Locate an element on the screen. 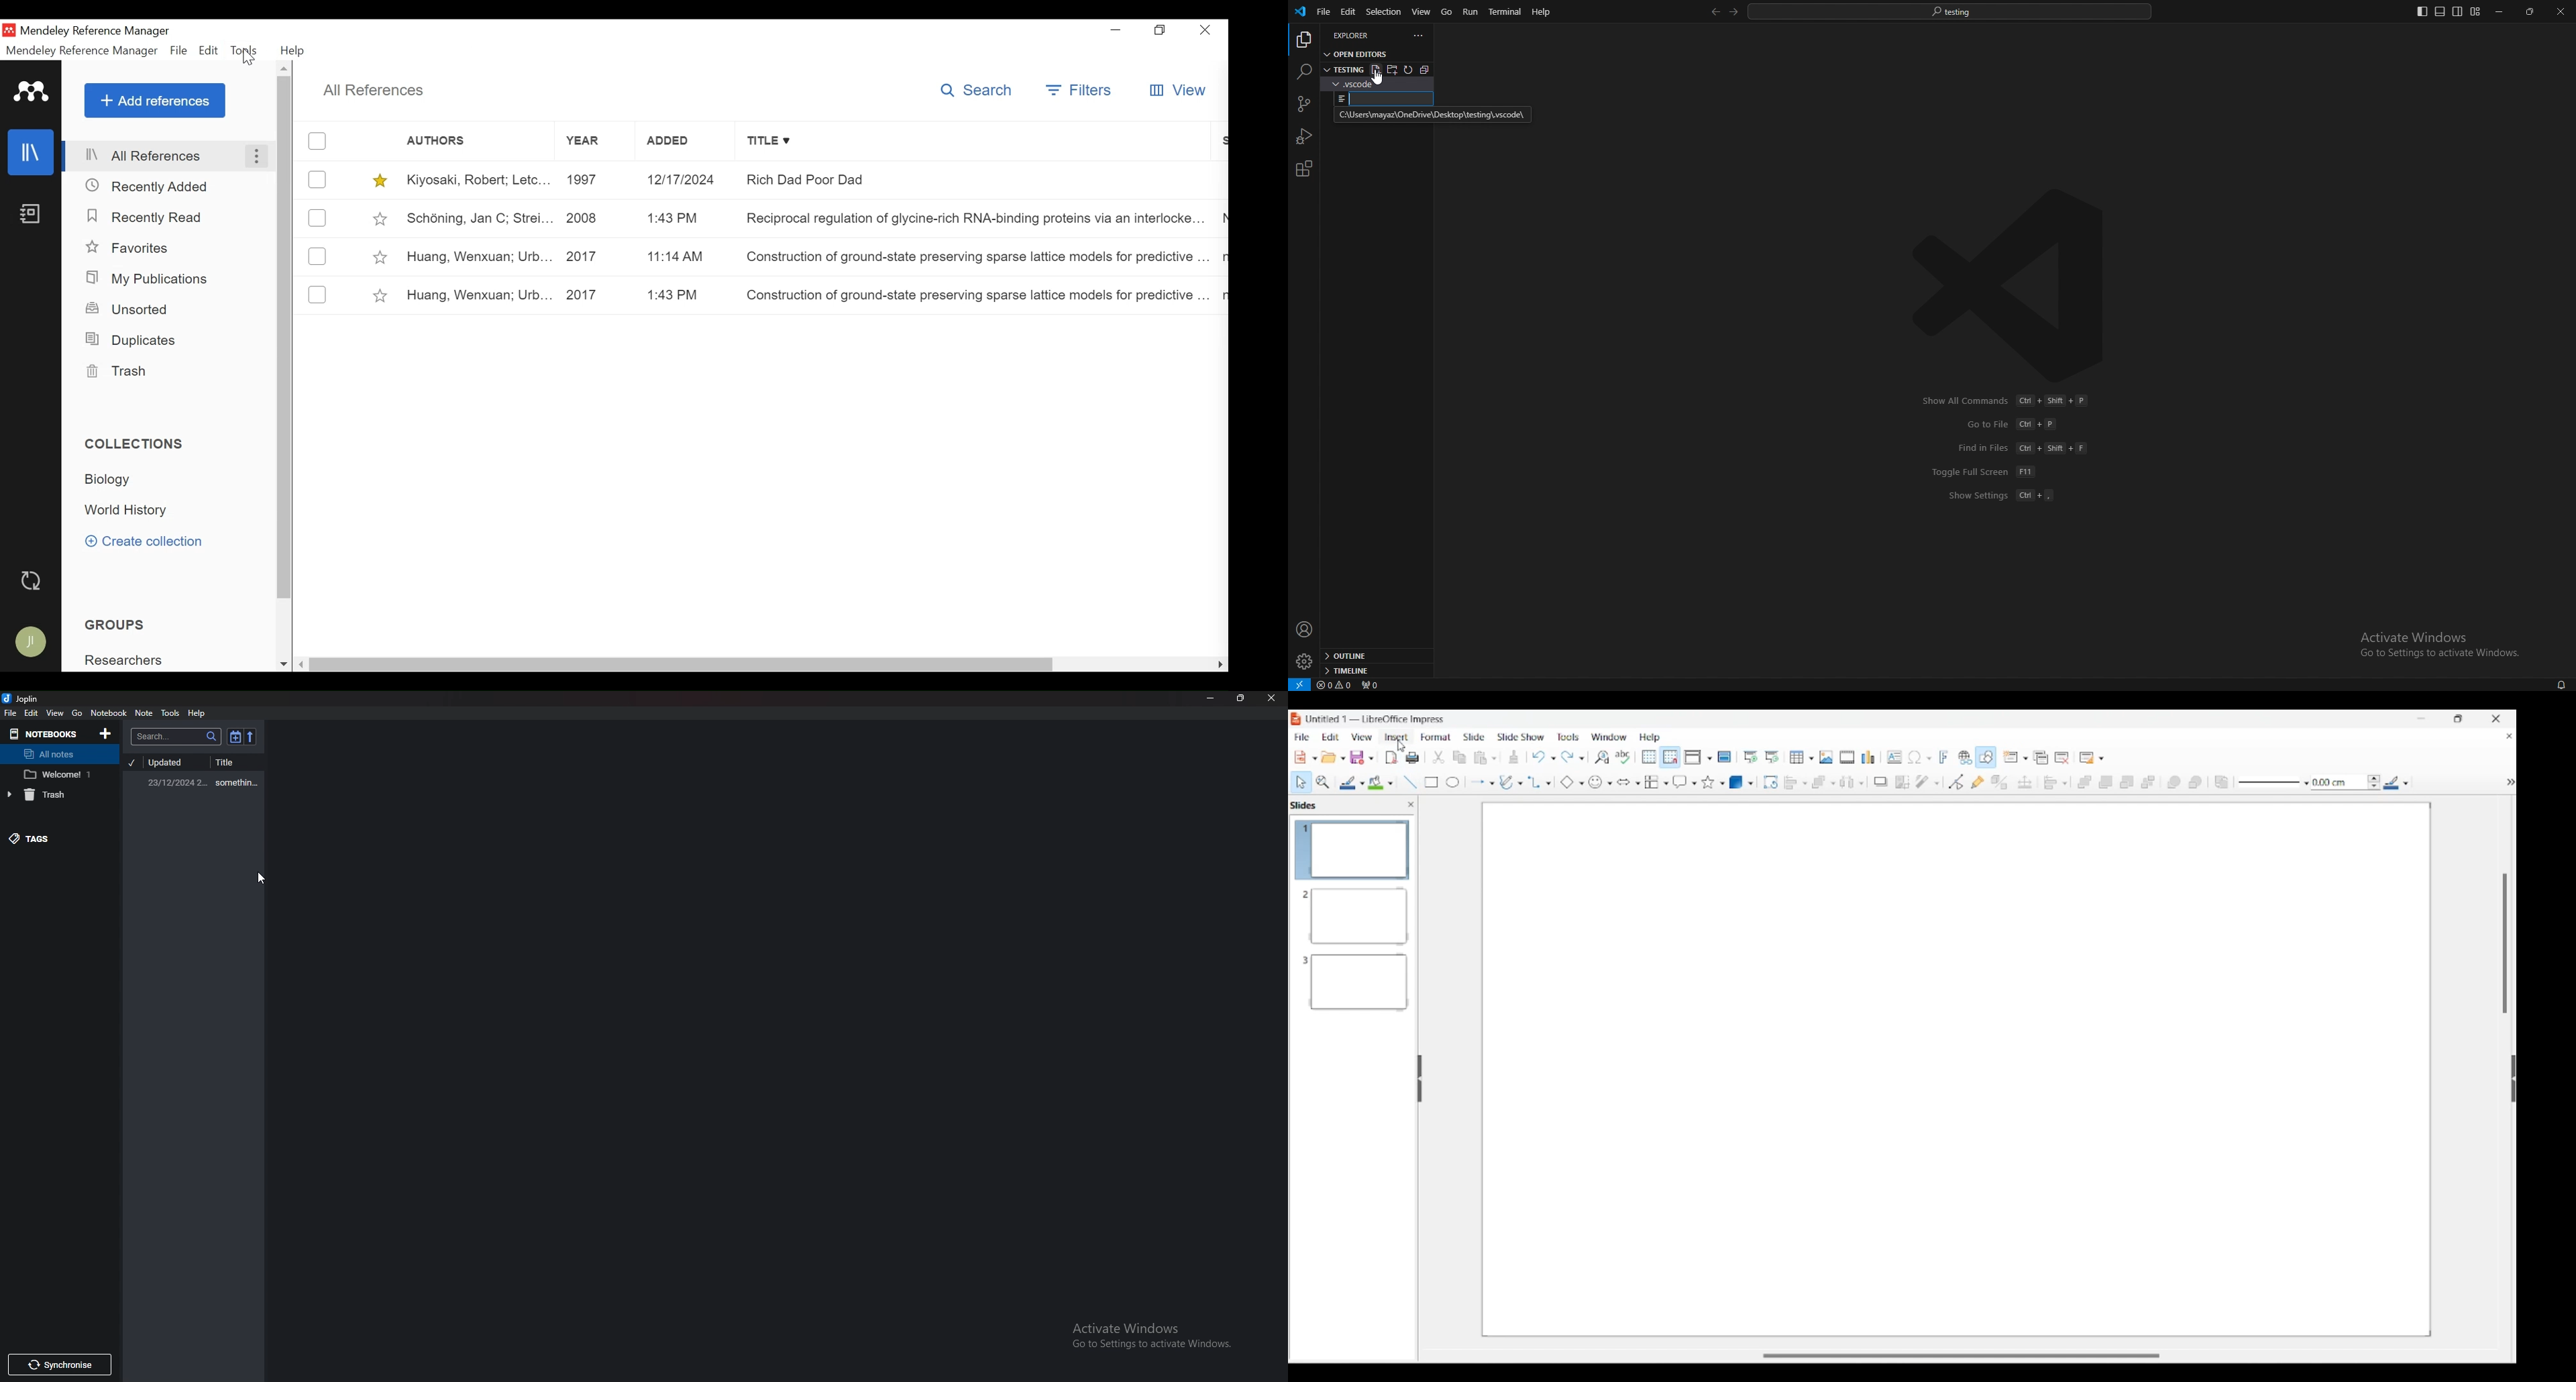 The height and width of the screenshot is (1400, 2576). Position and size is located at coordinates (2025, 782).